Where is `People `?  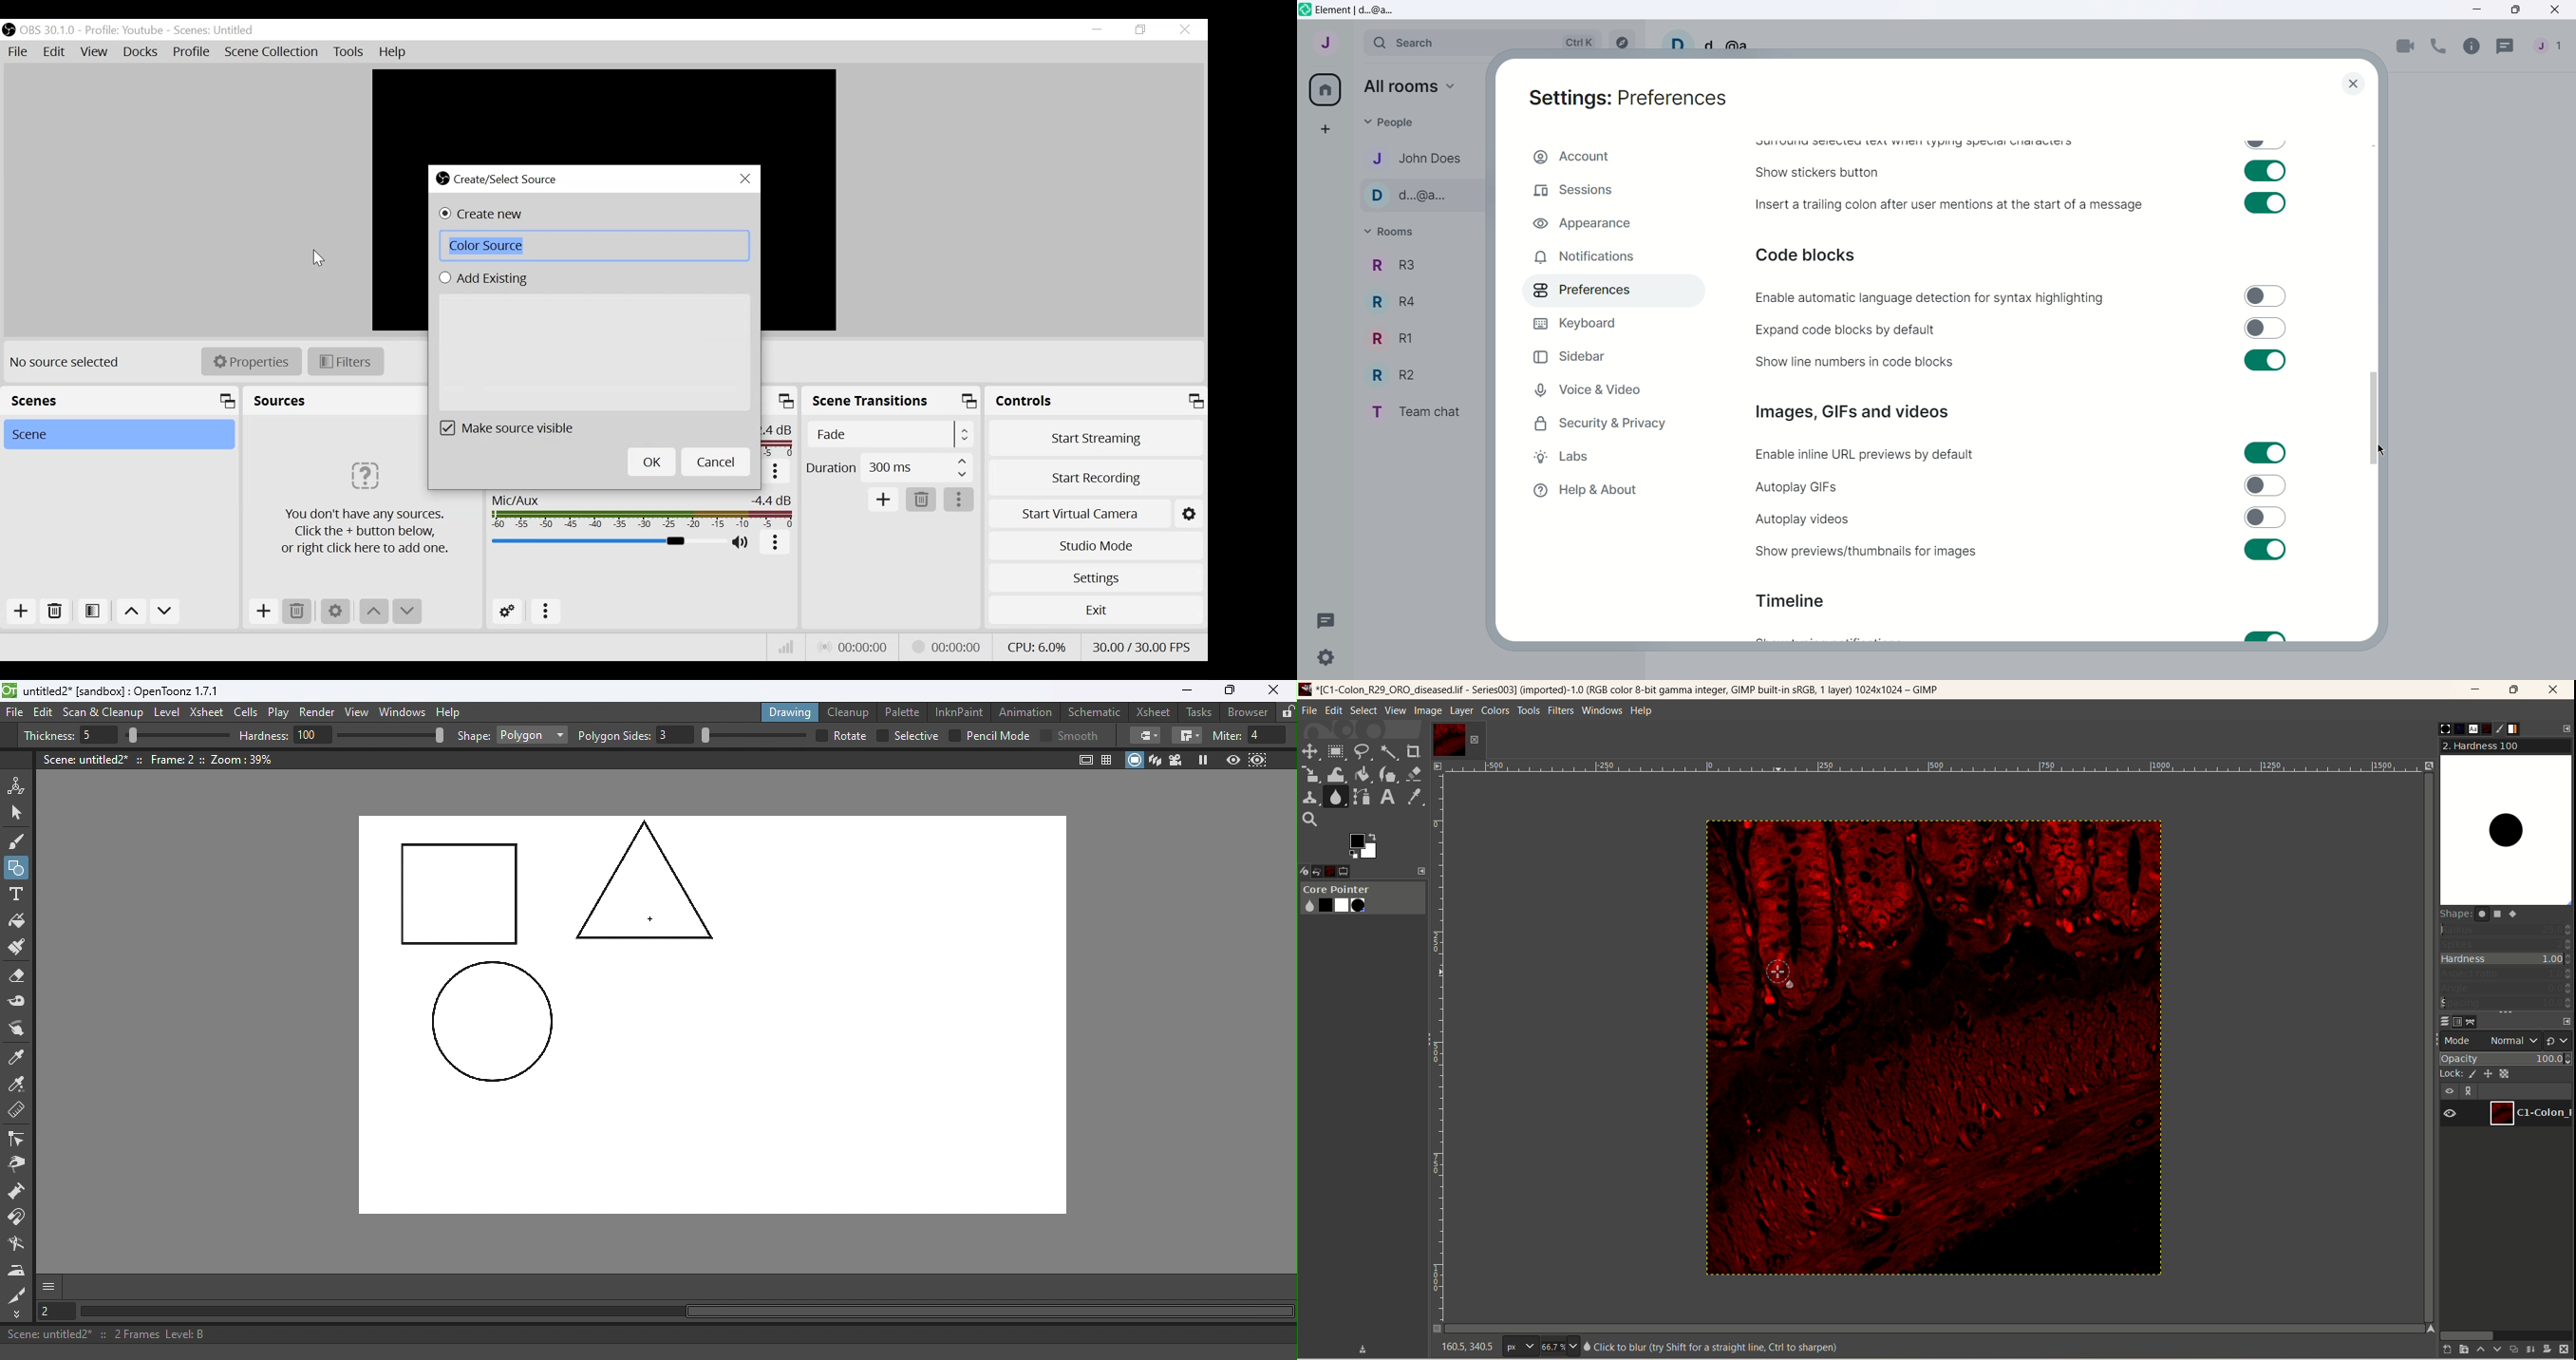
People  is located at coordinates (1392, 123).